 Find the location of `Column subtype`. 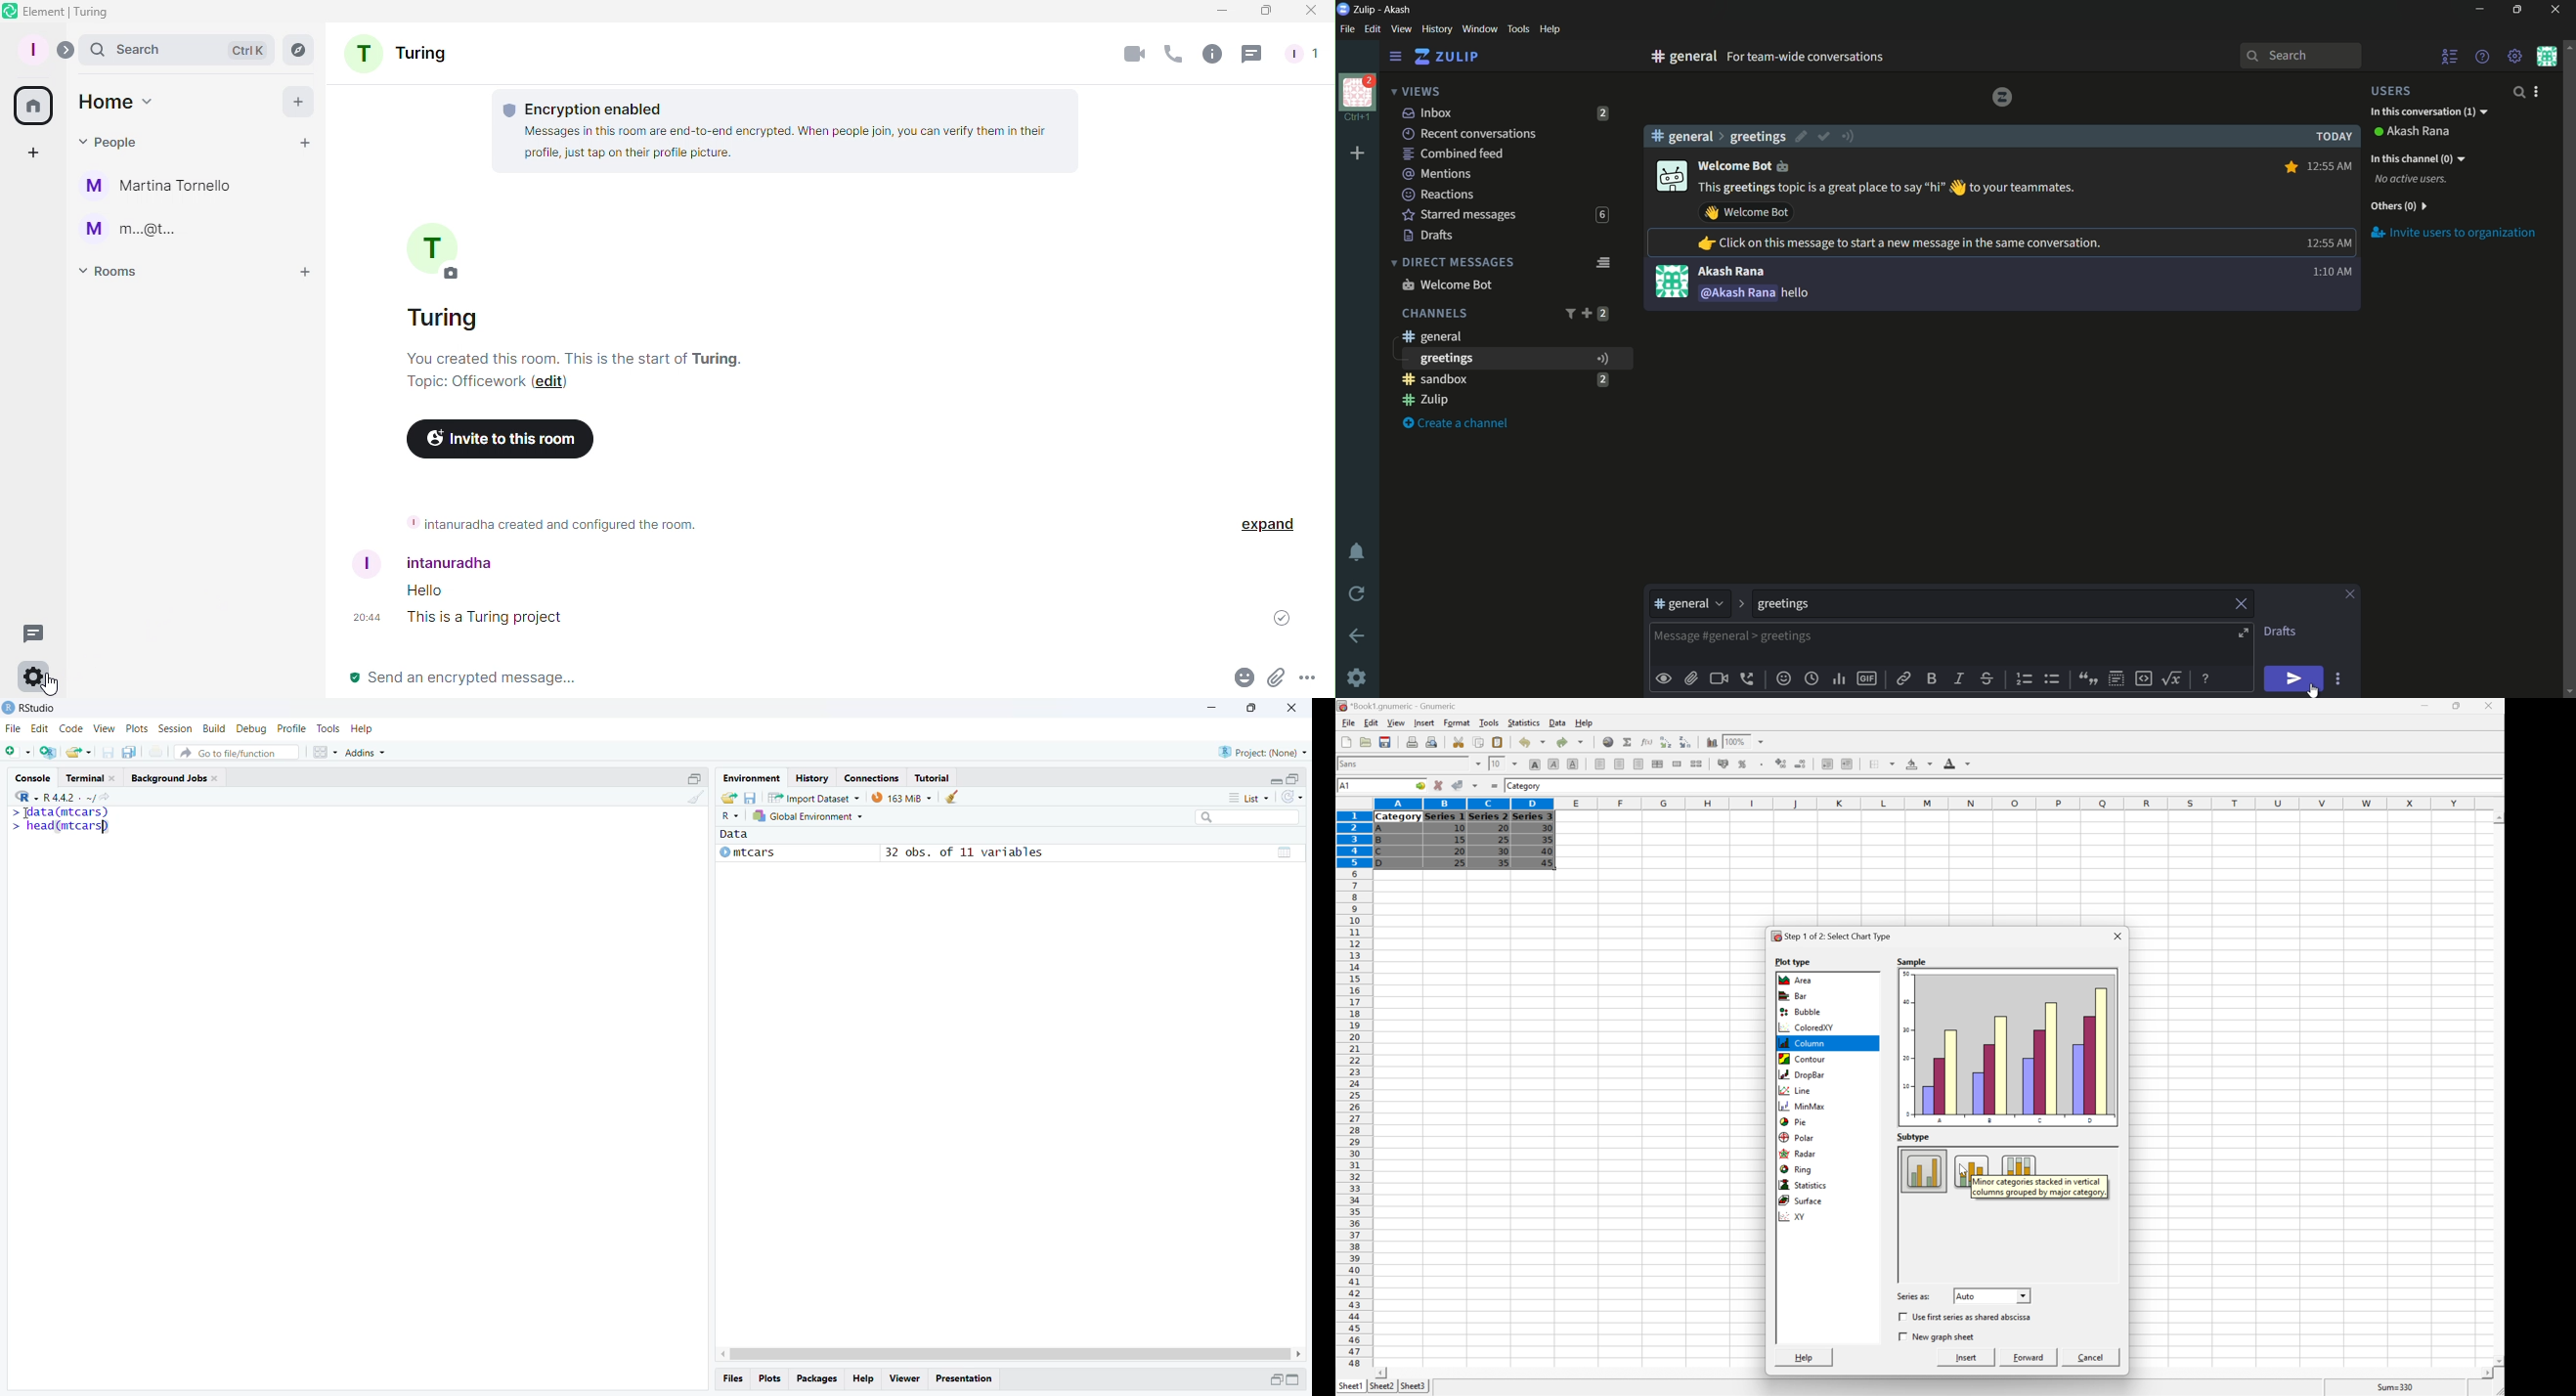

Column subtype is located at coordinates (1924, 1171).